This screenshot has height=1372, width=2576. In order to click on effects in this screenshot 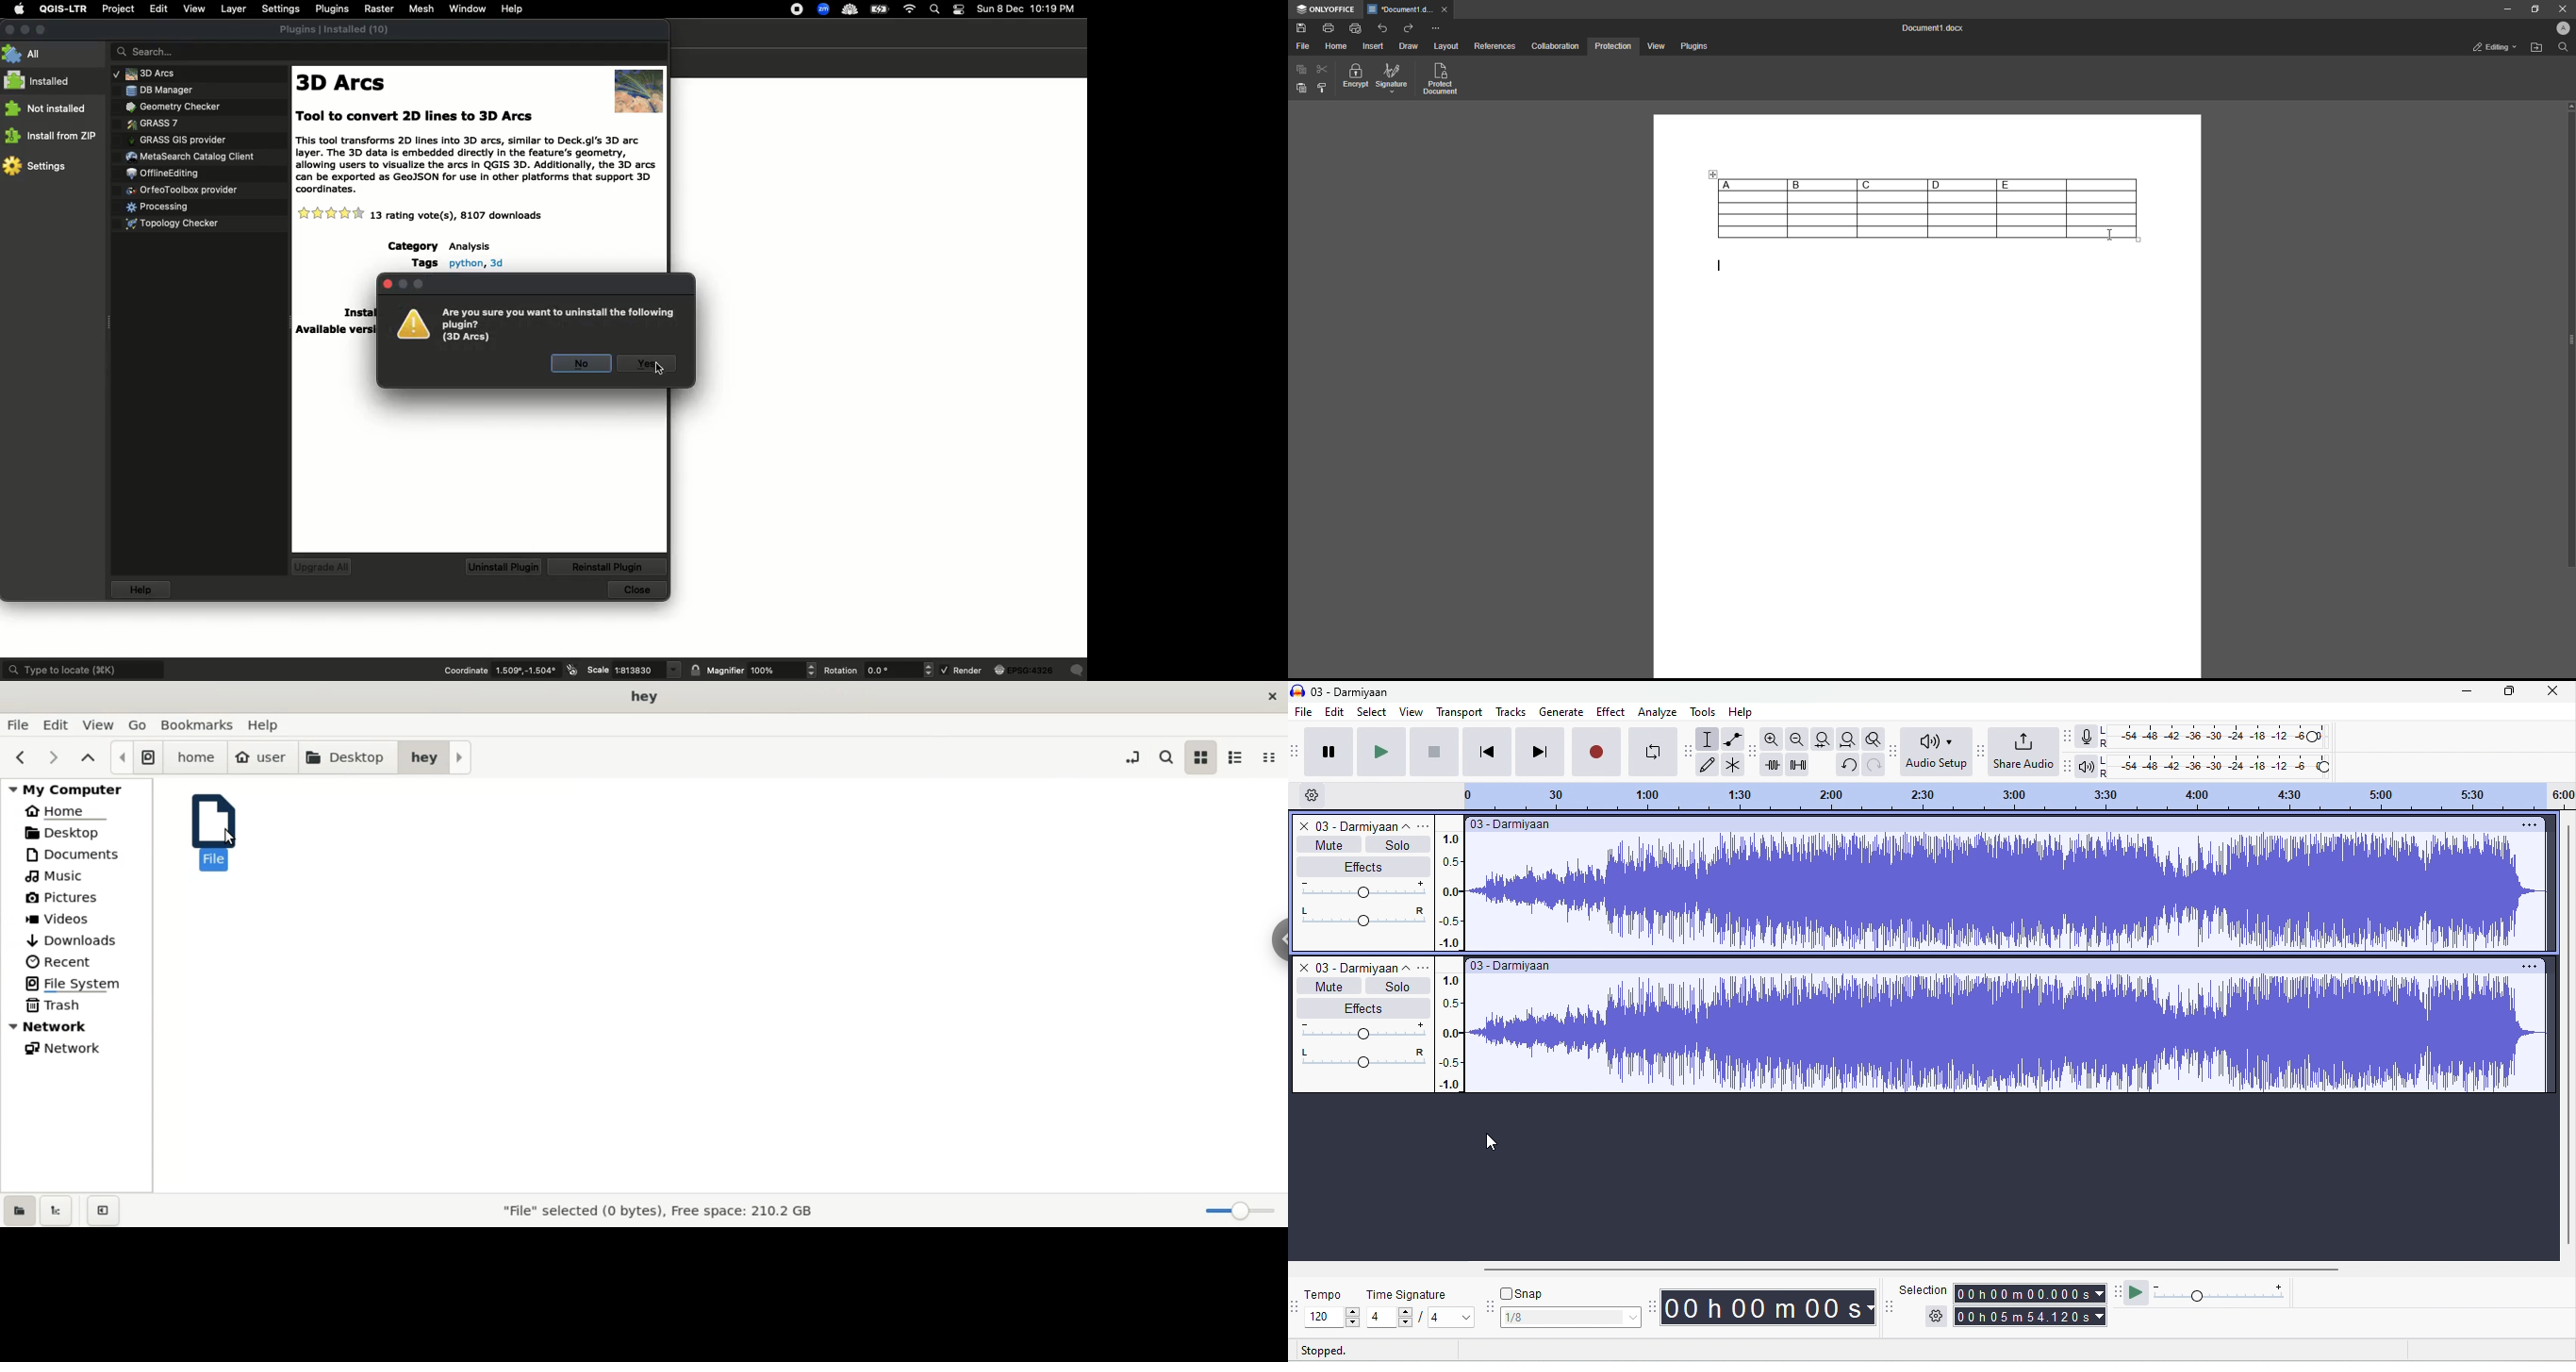, I will do `click(1366, 866)`.